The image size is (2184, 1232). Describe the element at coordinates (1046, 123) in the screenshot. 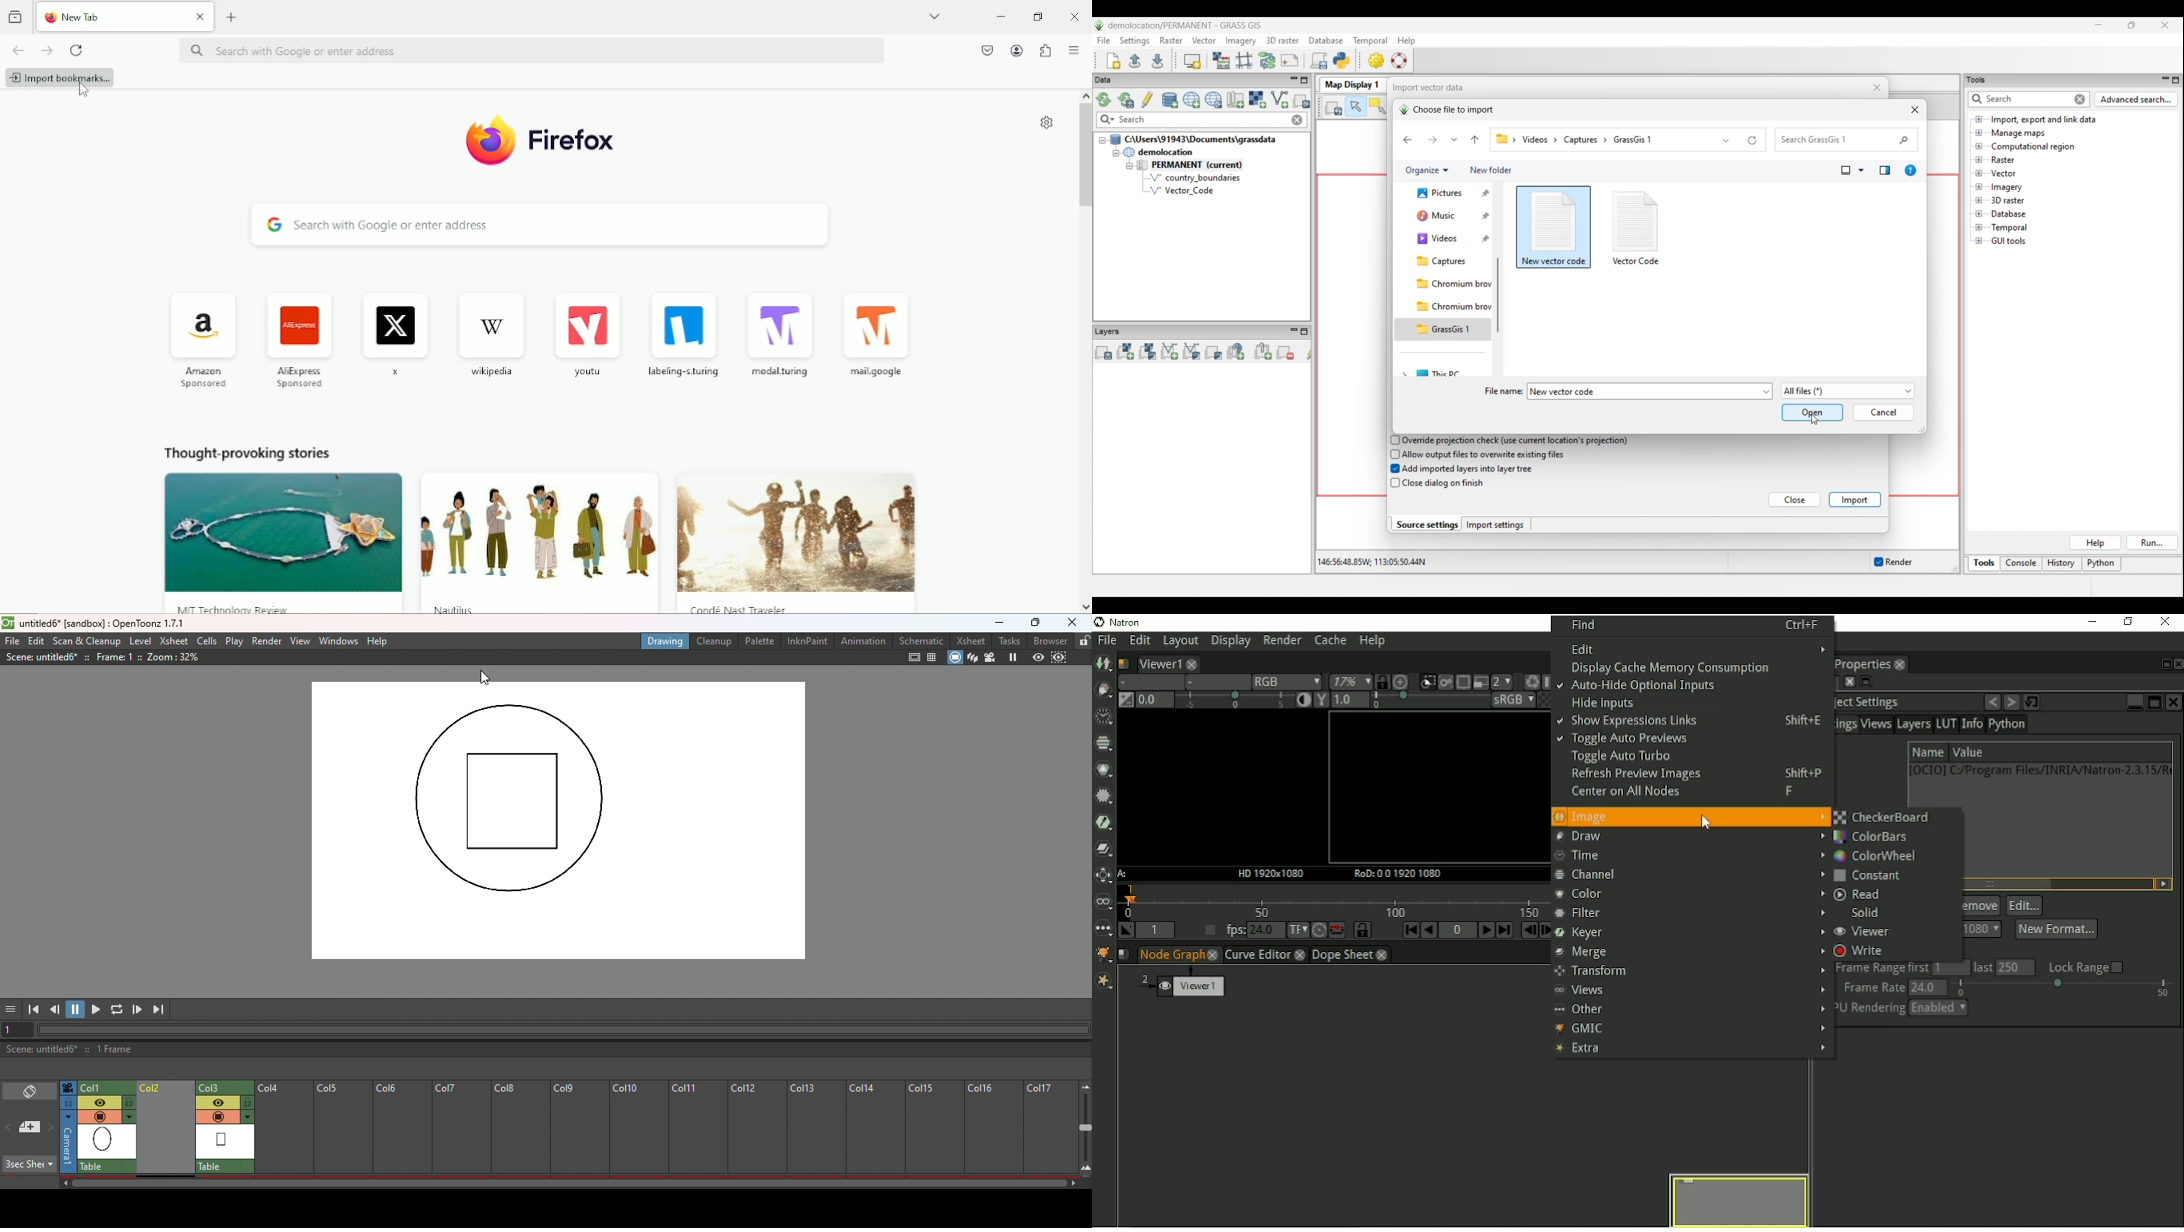

I see `customize new tab` at that location.